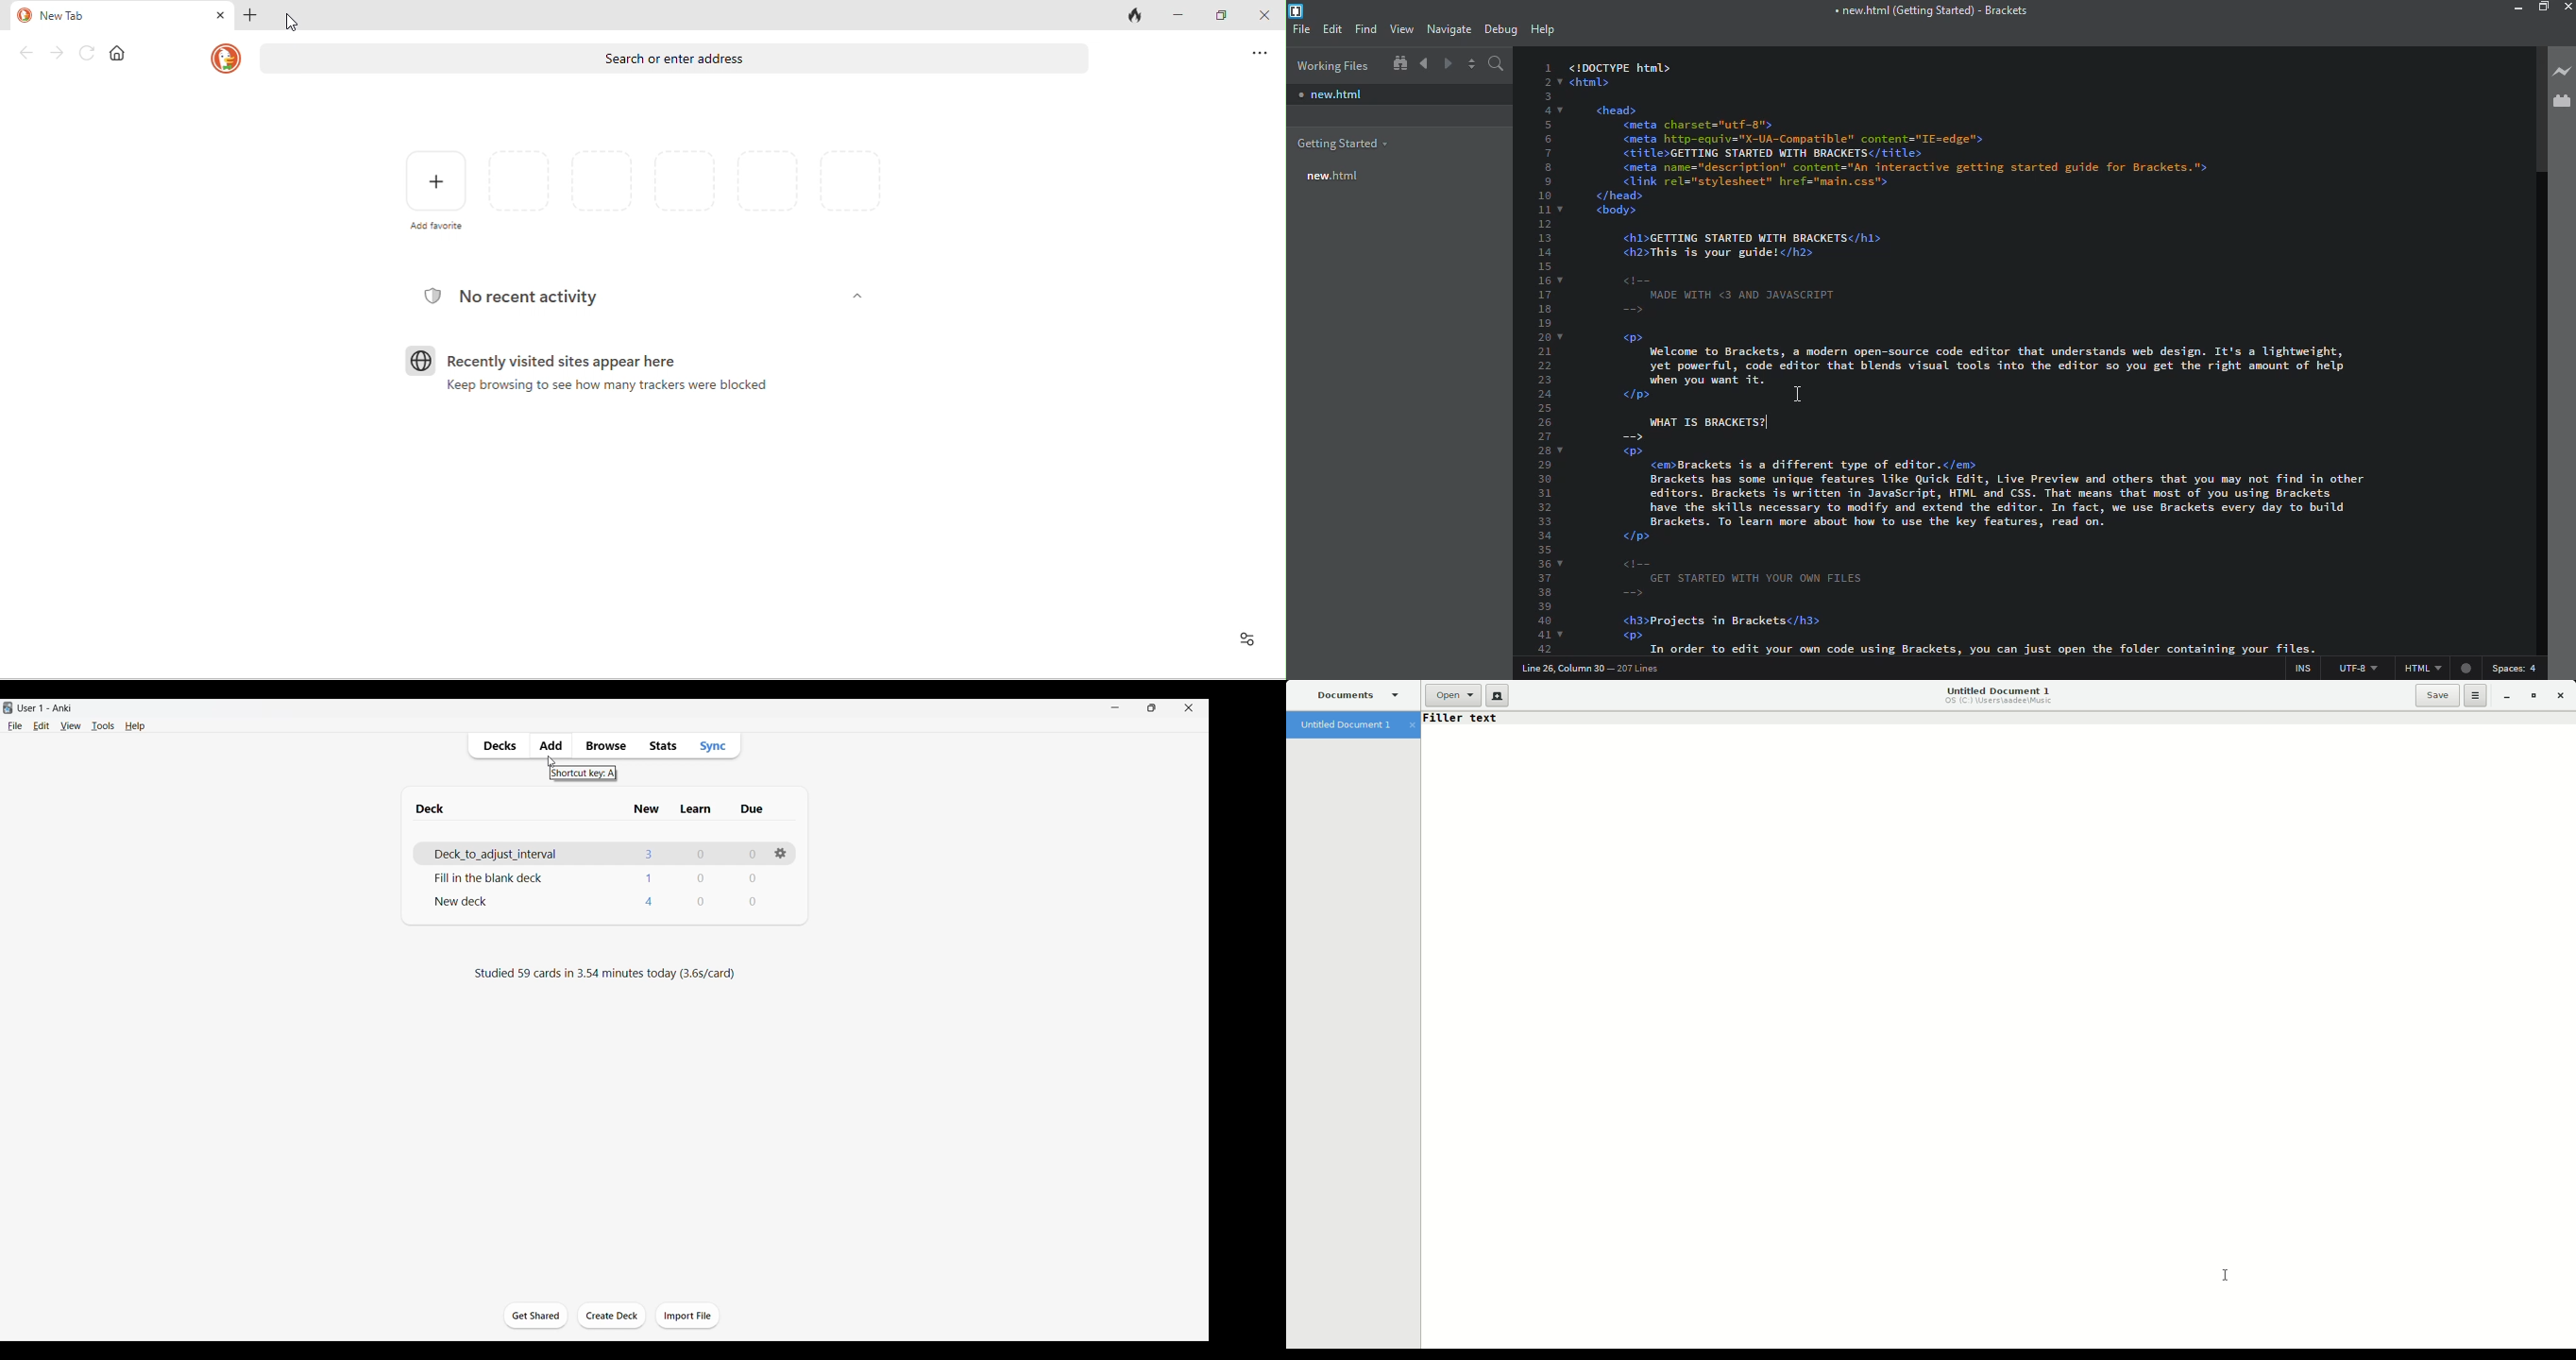  I want to click on Show interface in smaller tab, so click(1152, 708).